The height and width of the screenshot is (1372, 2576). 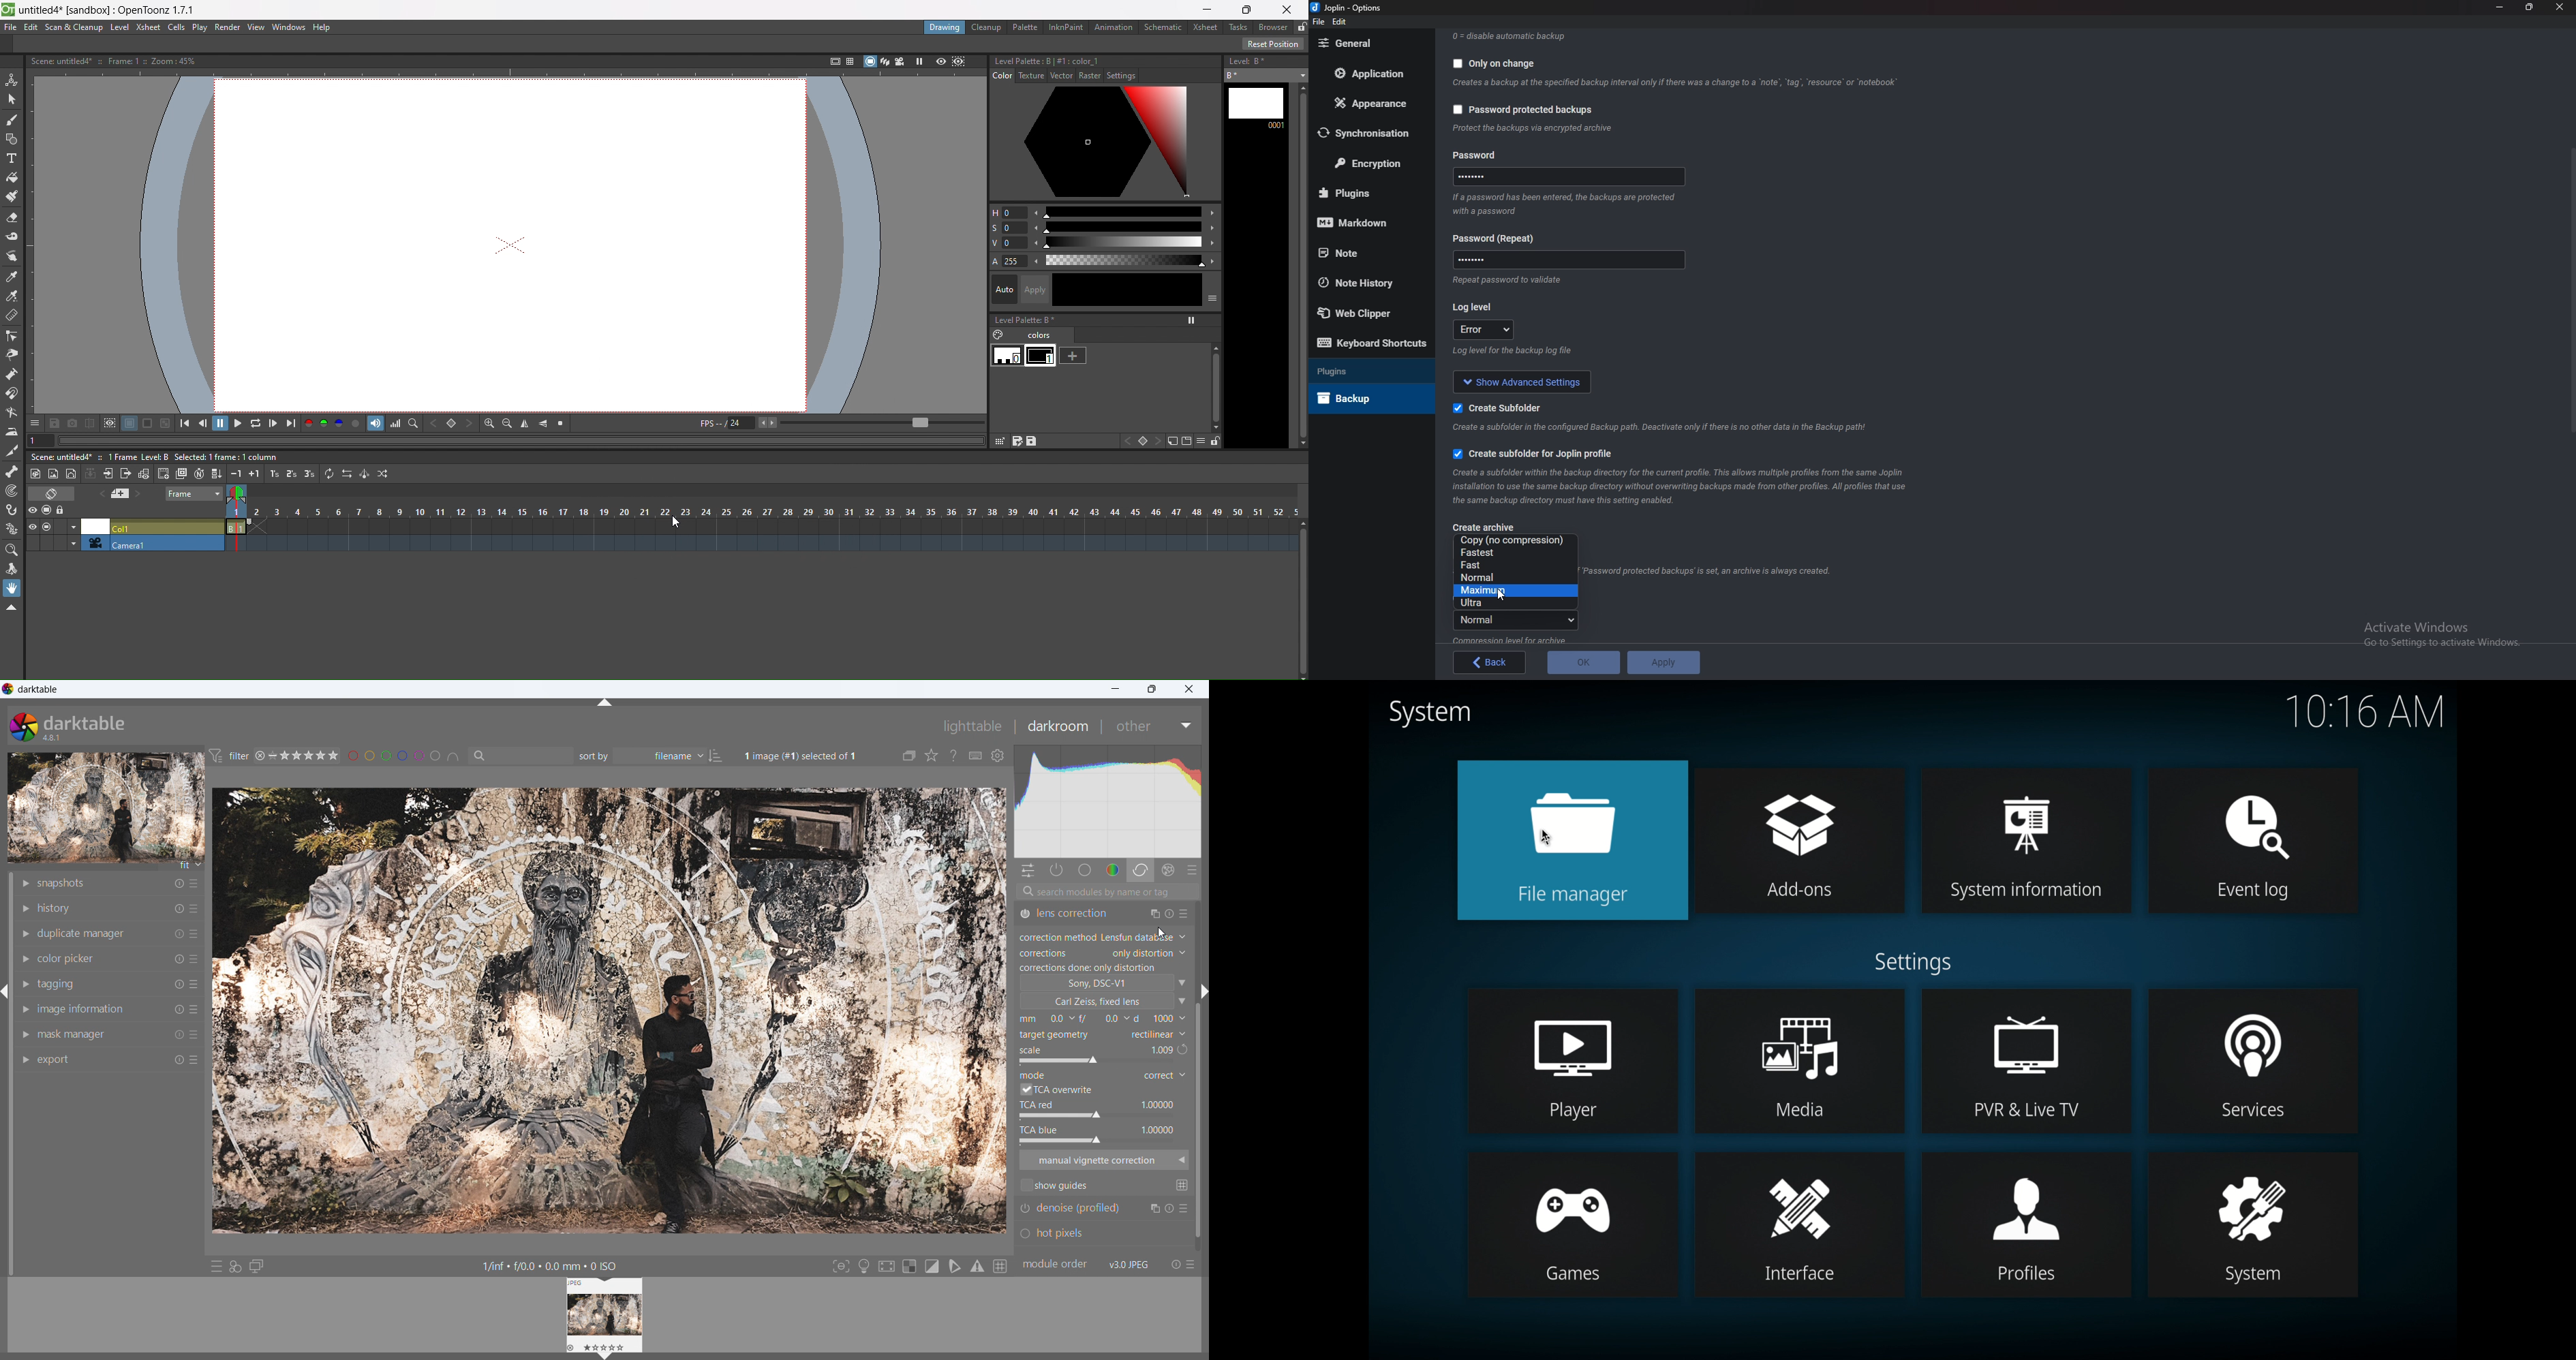 What do you see at coordinates (109, 423) in the screenshot?
I see `tool` at bounding box center [109, 423].